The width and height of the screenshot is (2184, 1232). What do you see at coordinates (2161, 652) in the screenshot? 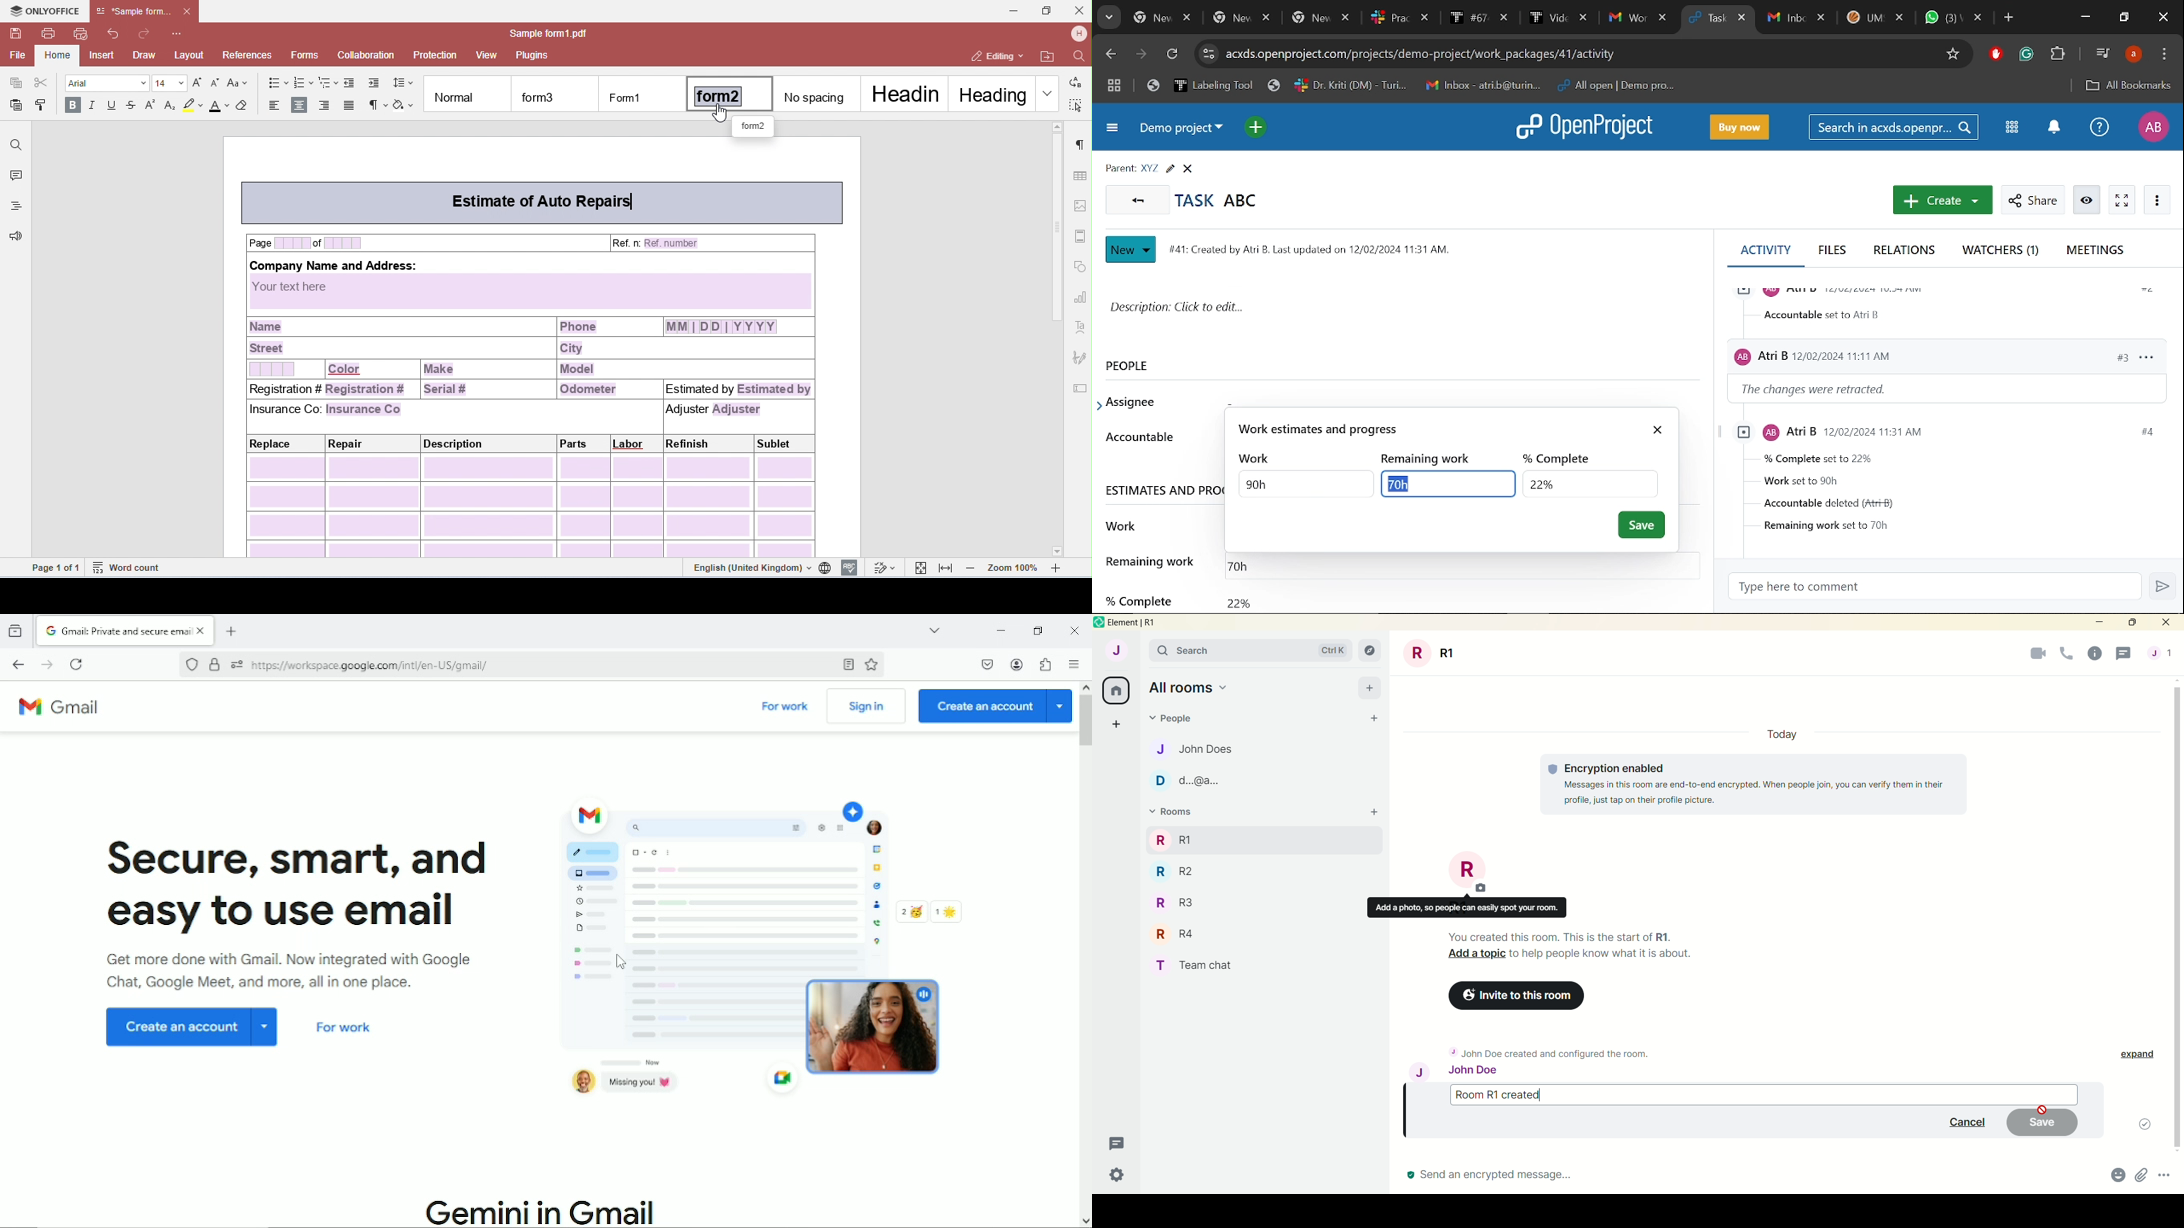
I see `people` at bounding box center [2161, 652].